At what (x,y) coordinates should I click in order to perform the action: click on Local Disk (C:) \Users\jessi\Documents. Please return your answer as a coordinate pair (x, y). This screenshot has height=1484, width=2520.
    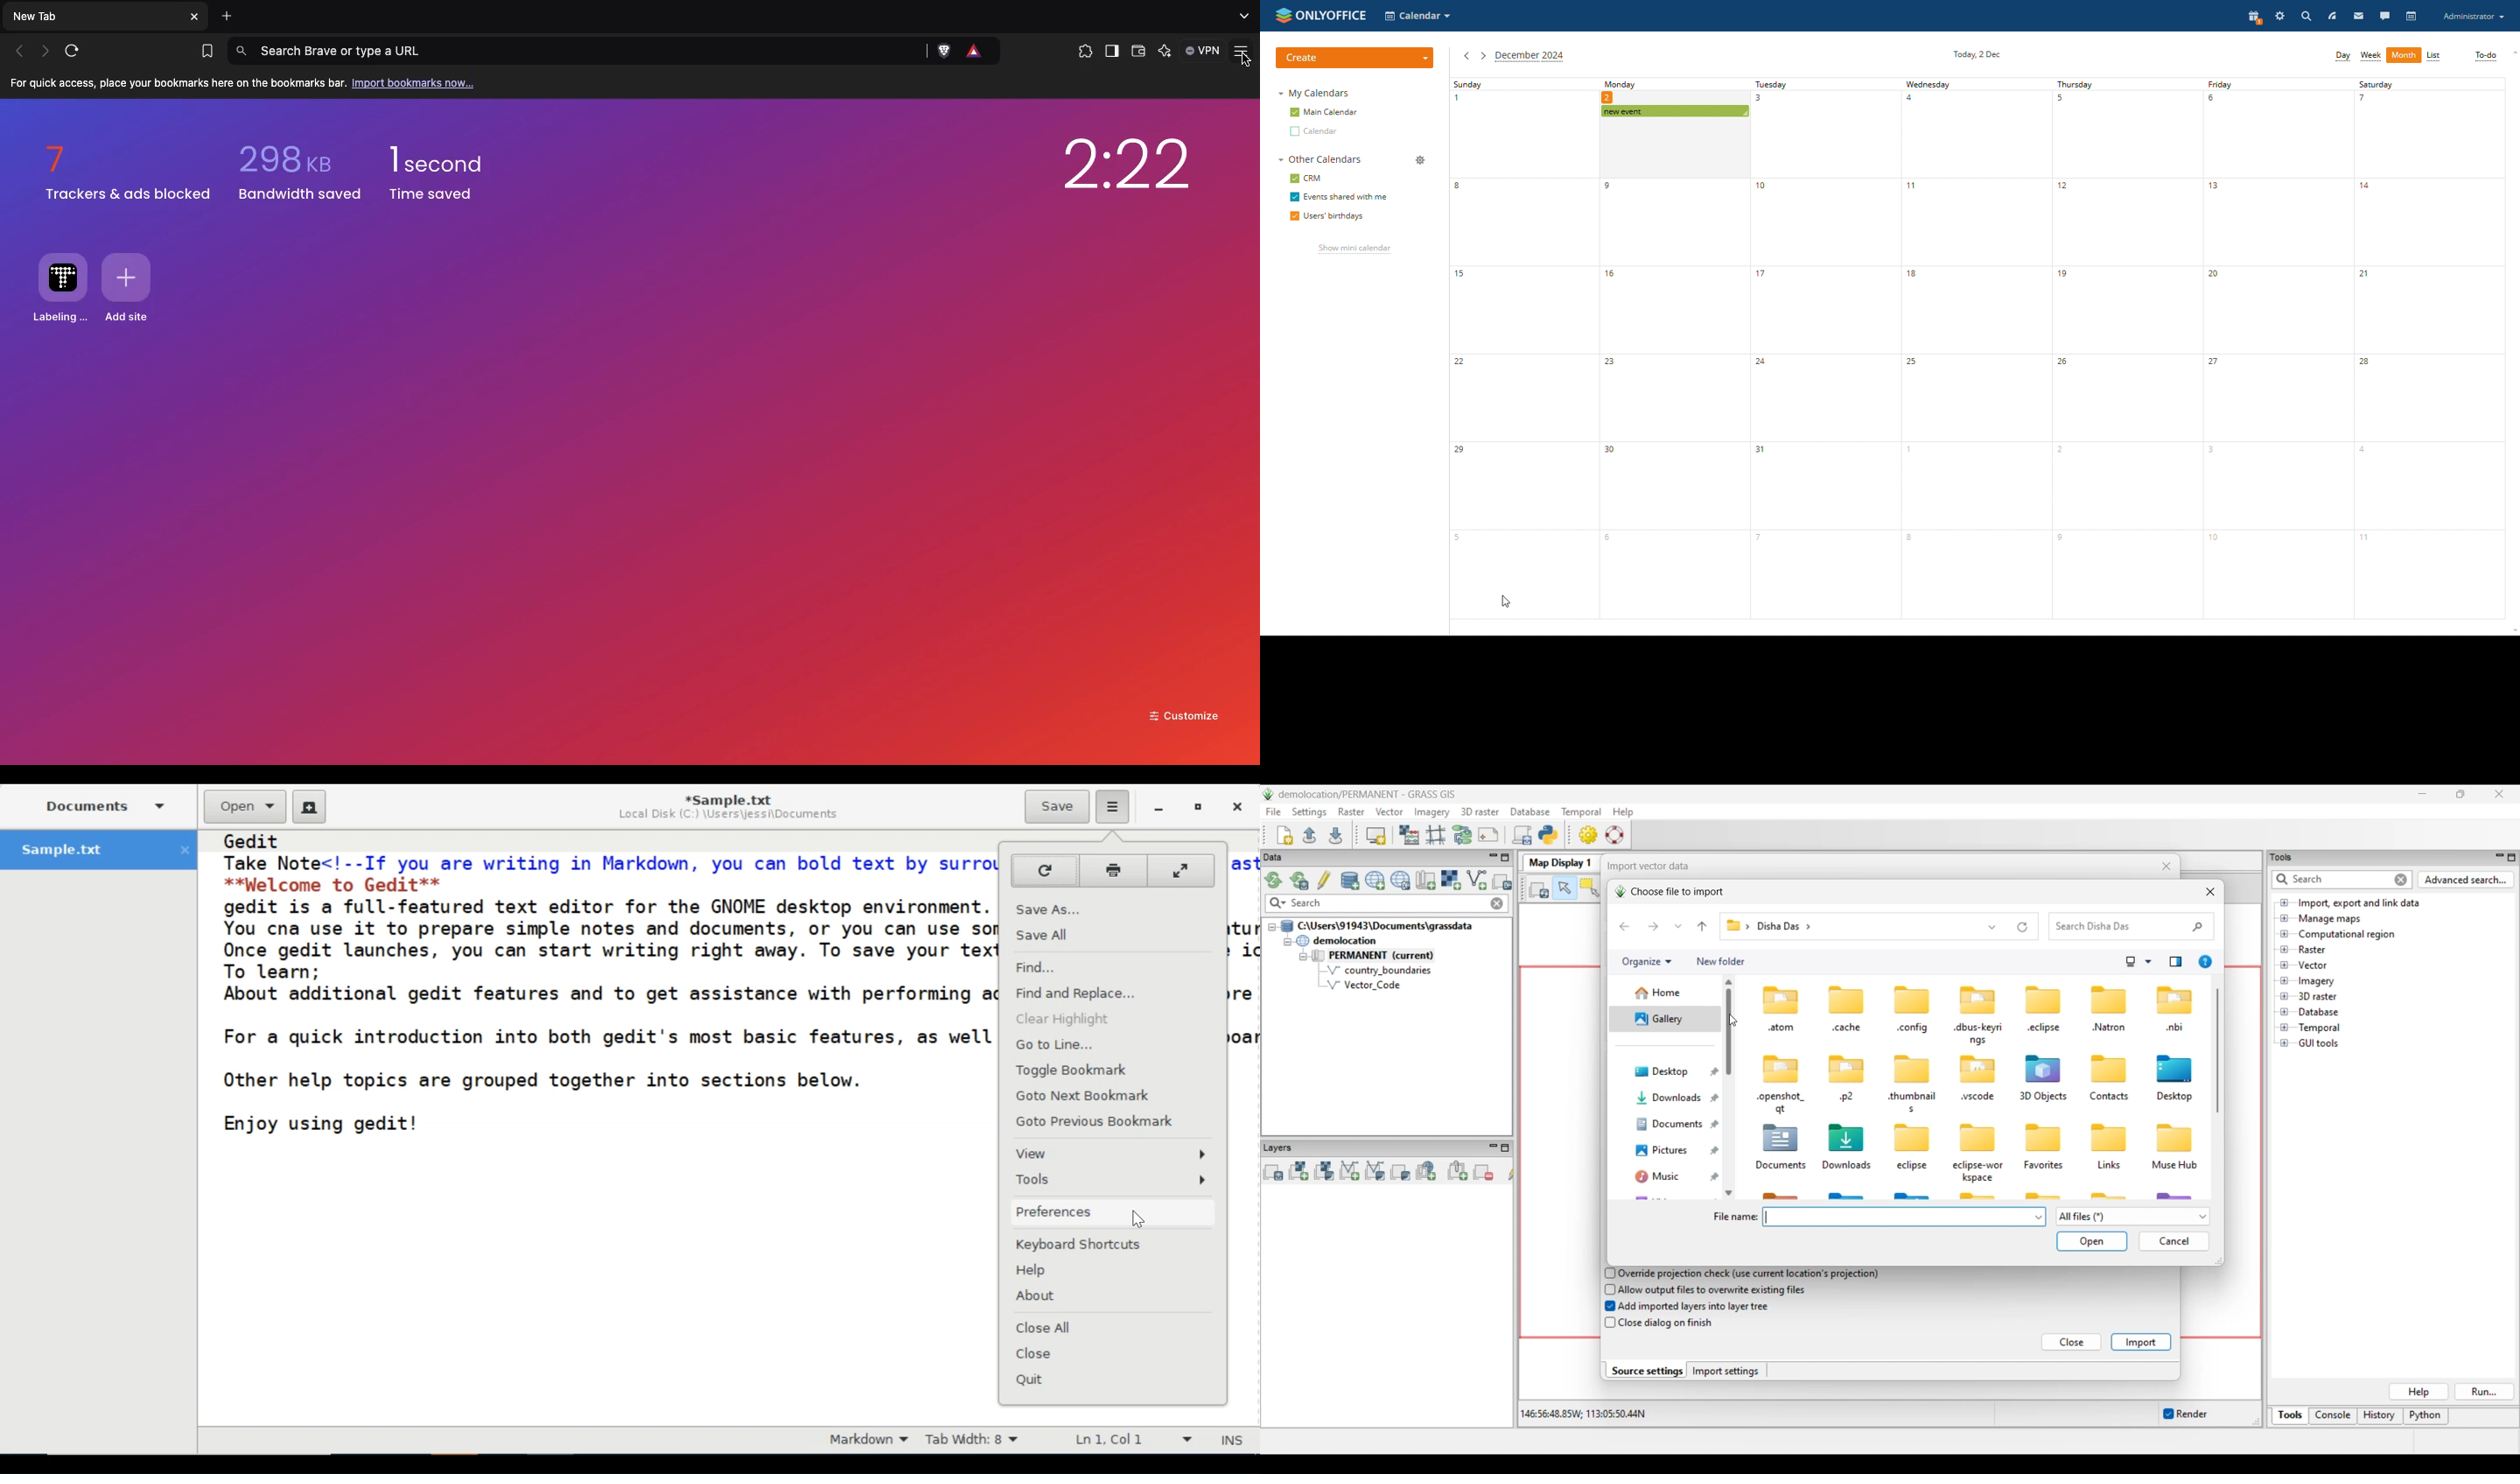
    Looking at the image, I should click on (727, 815).